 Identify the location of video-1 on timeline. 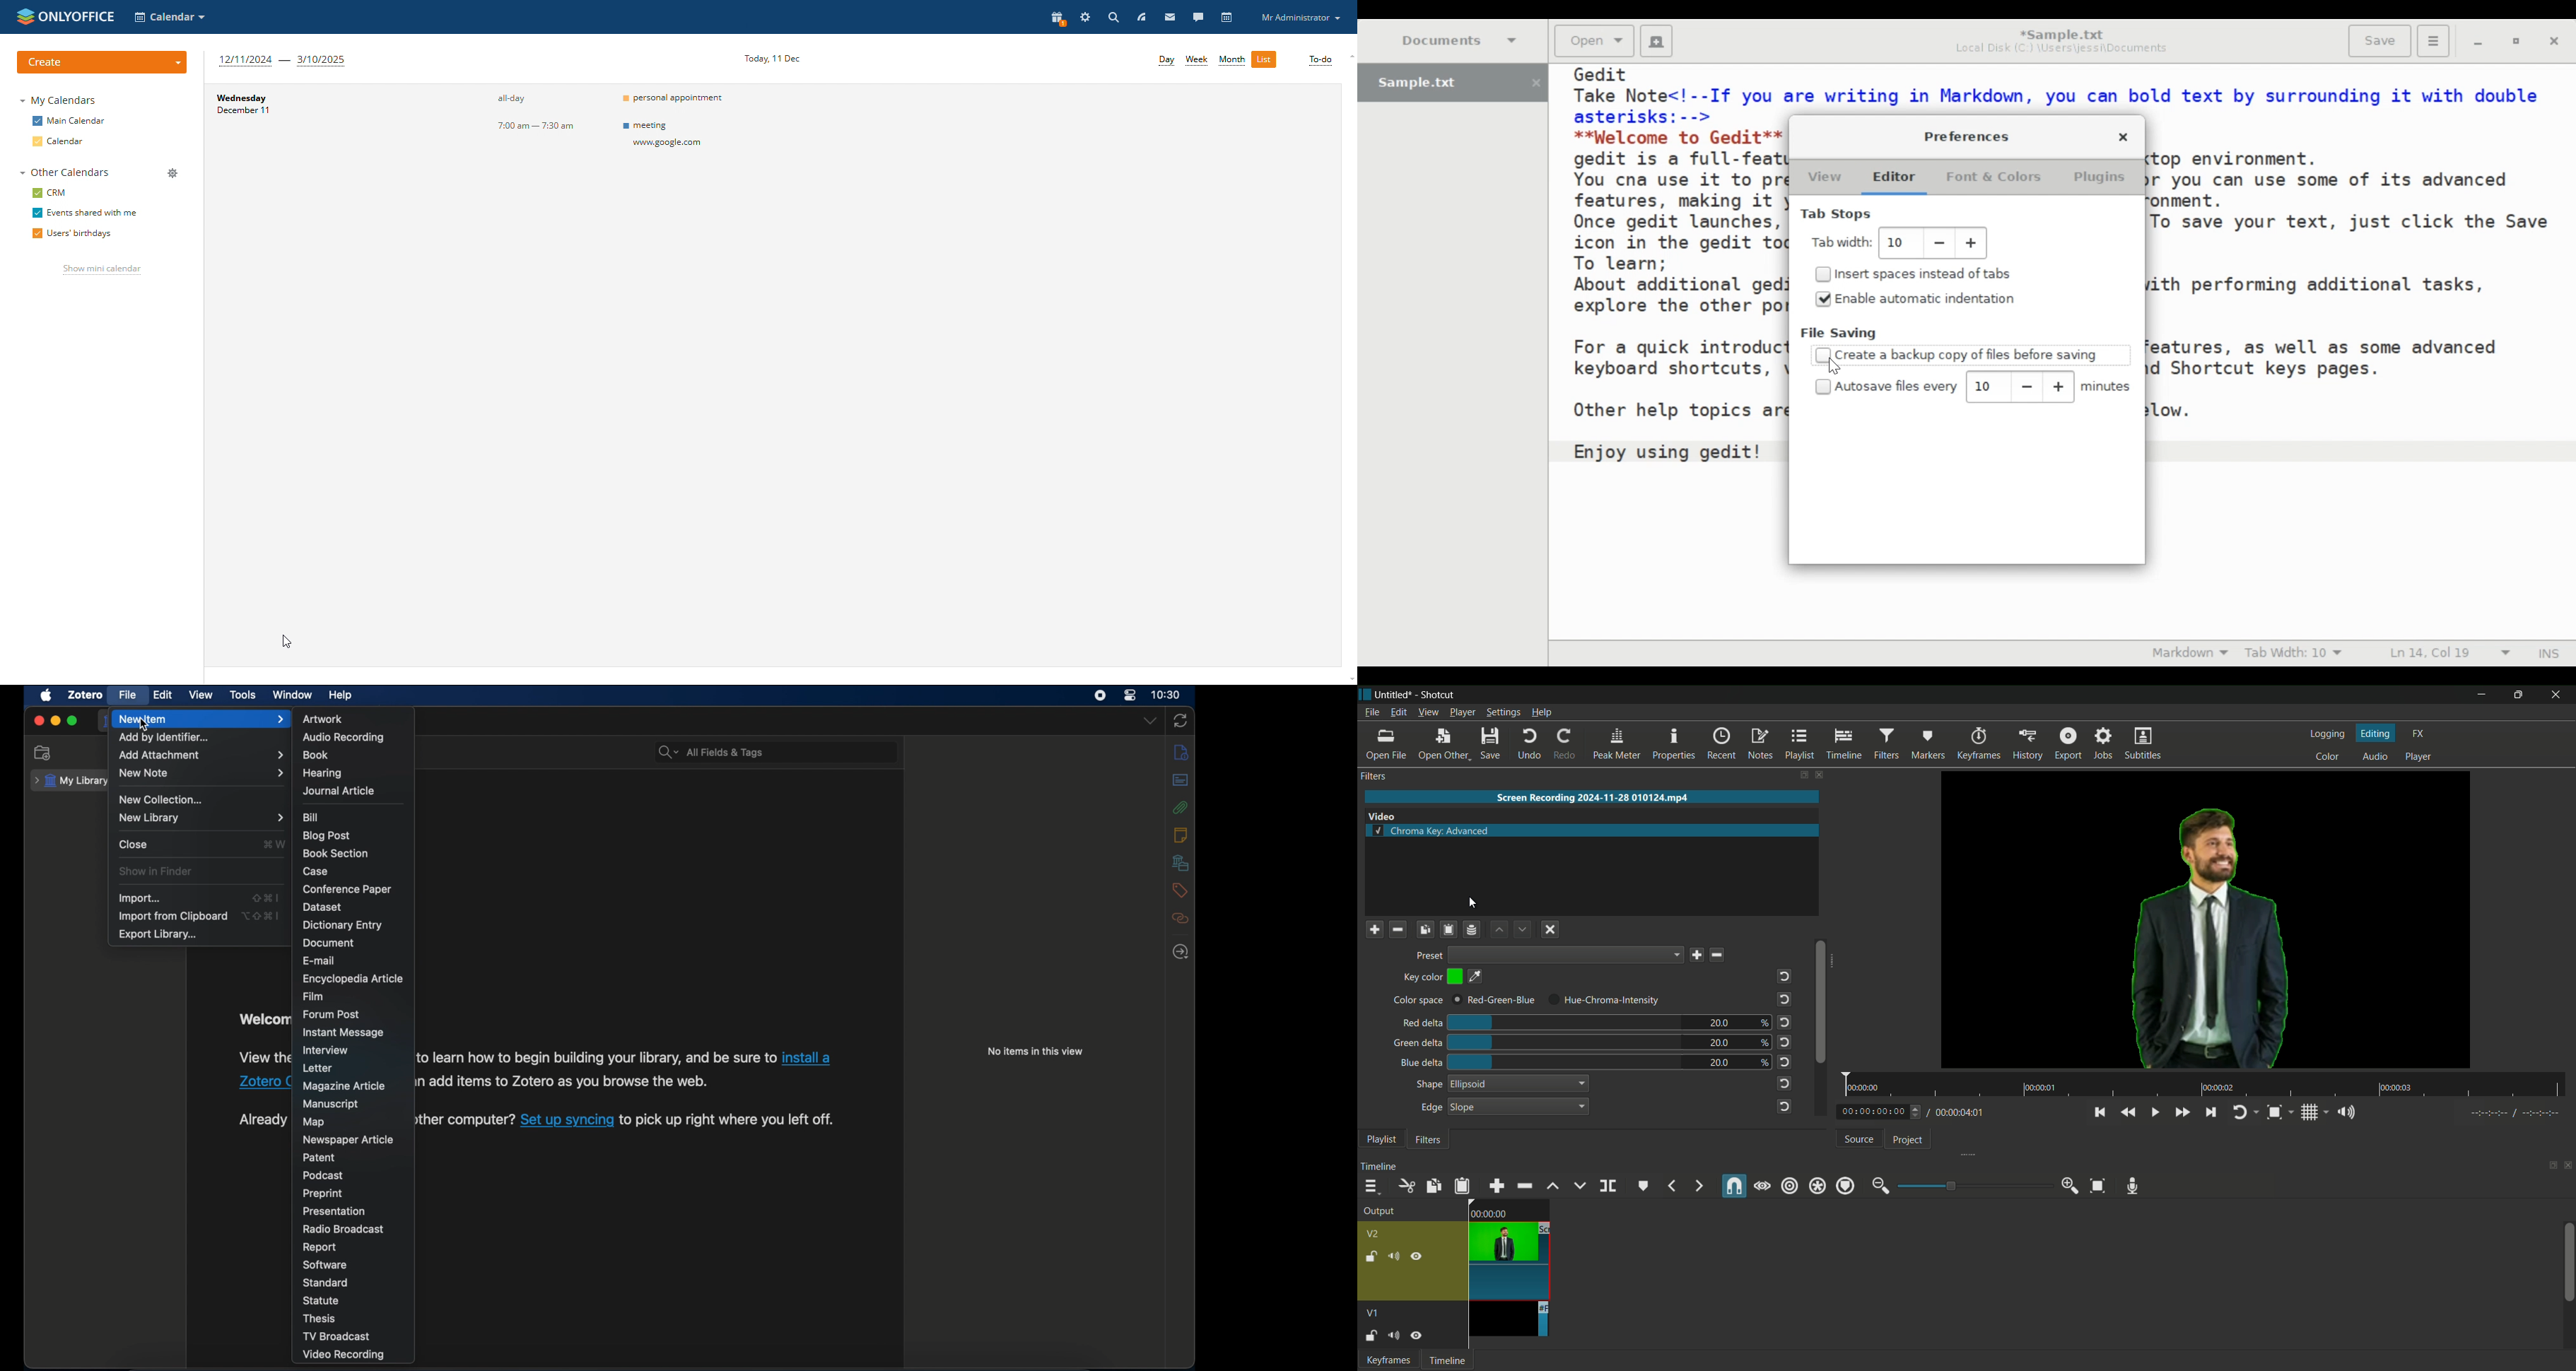
(1507, 1320).